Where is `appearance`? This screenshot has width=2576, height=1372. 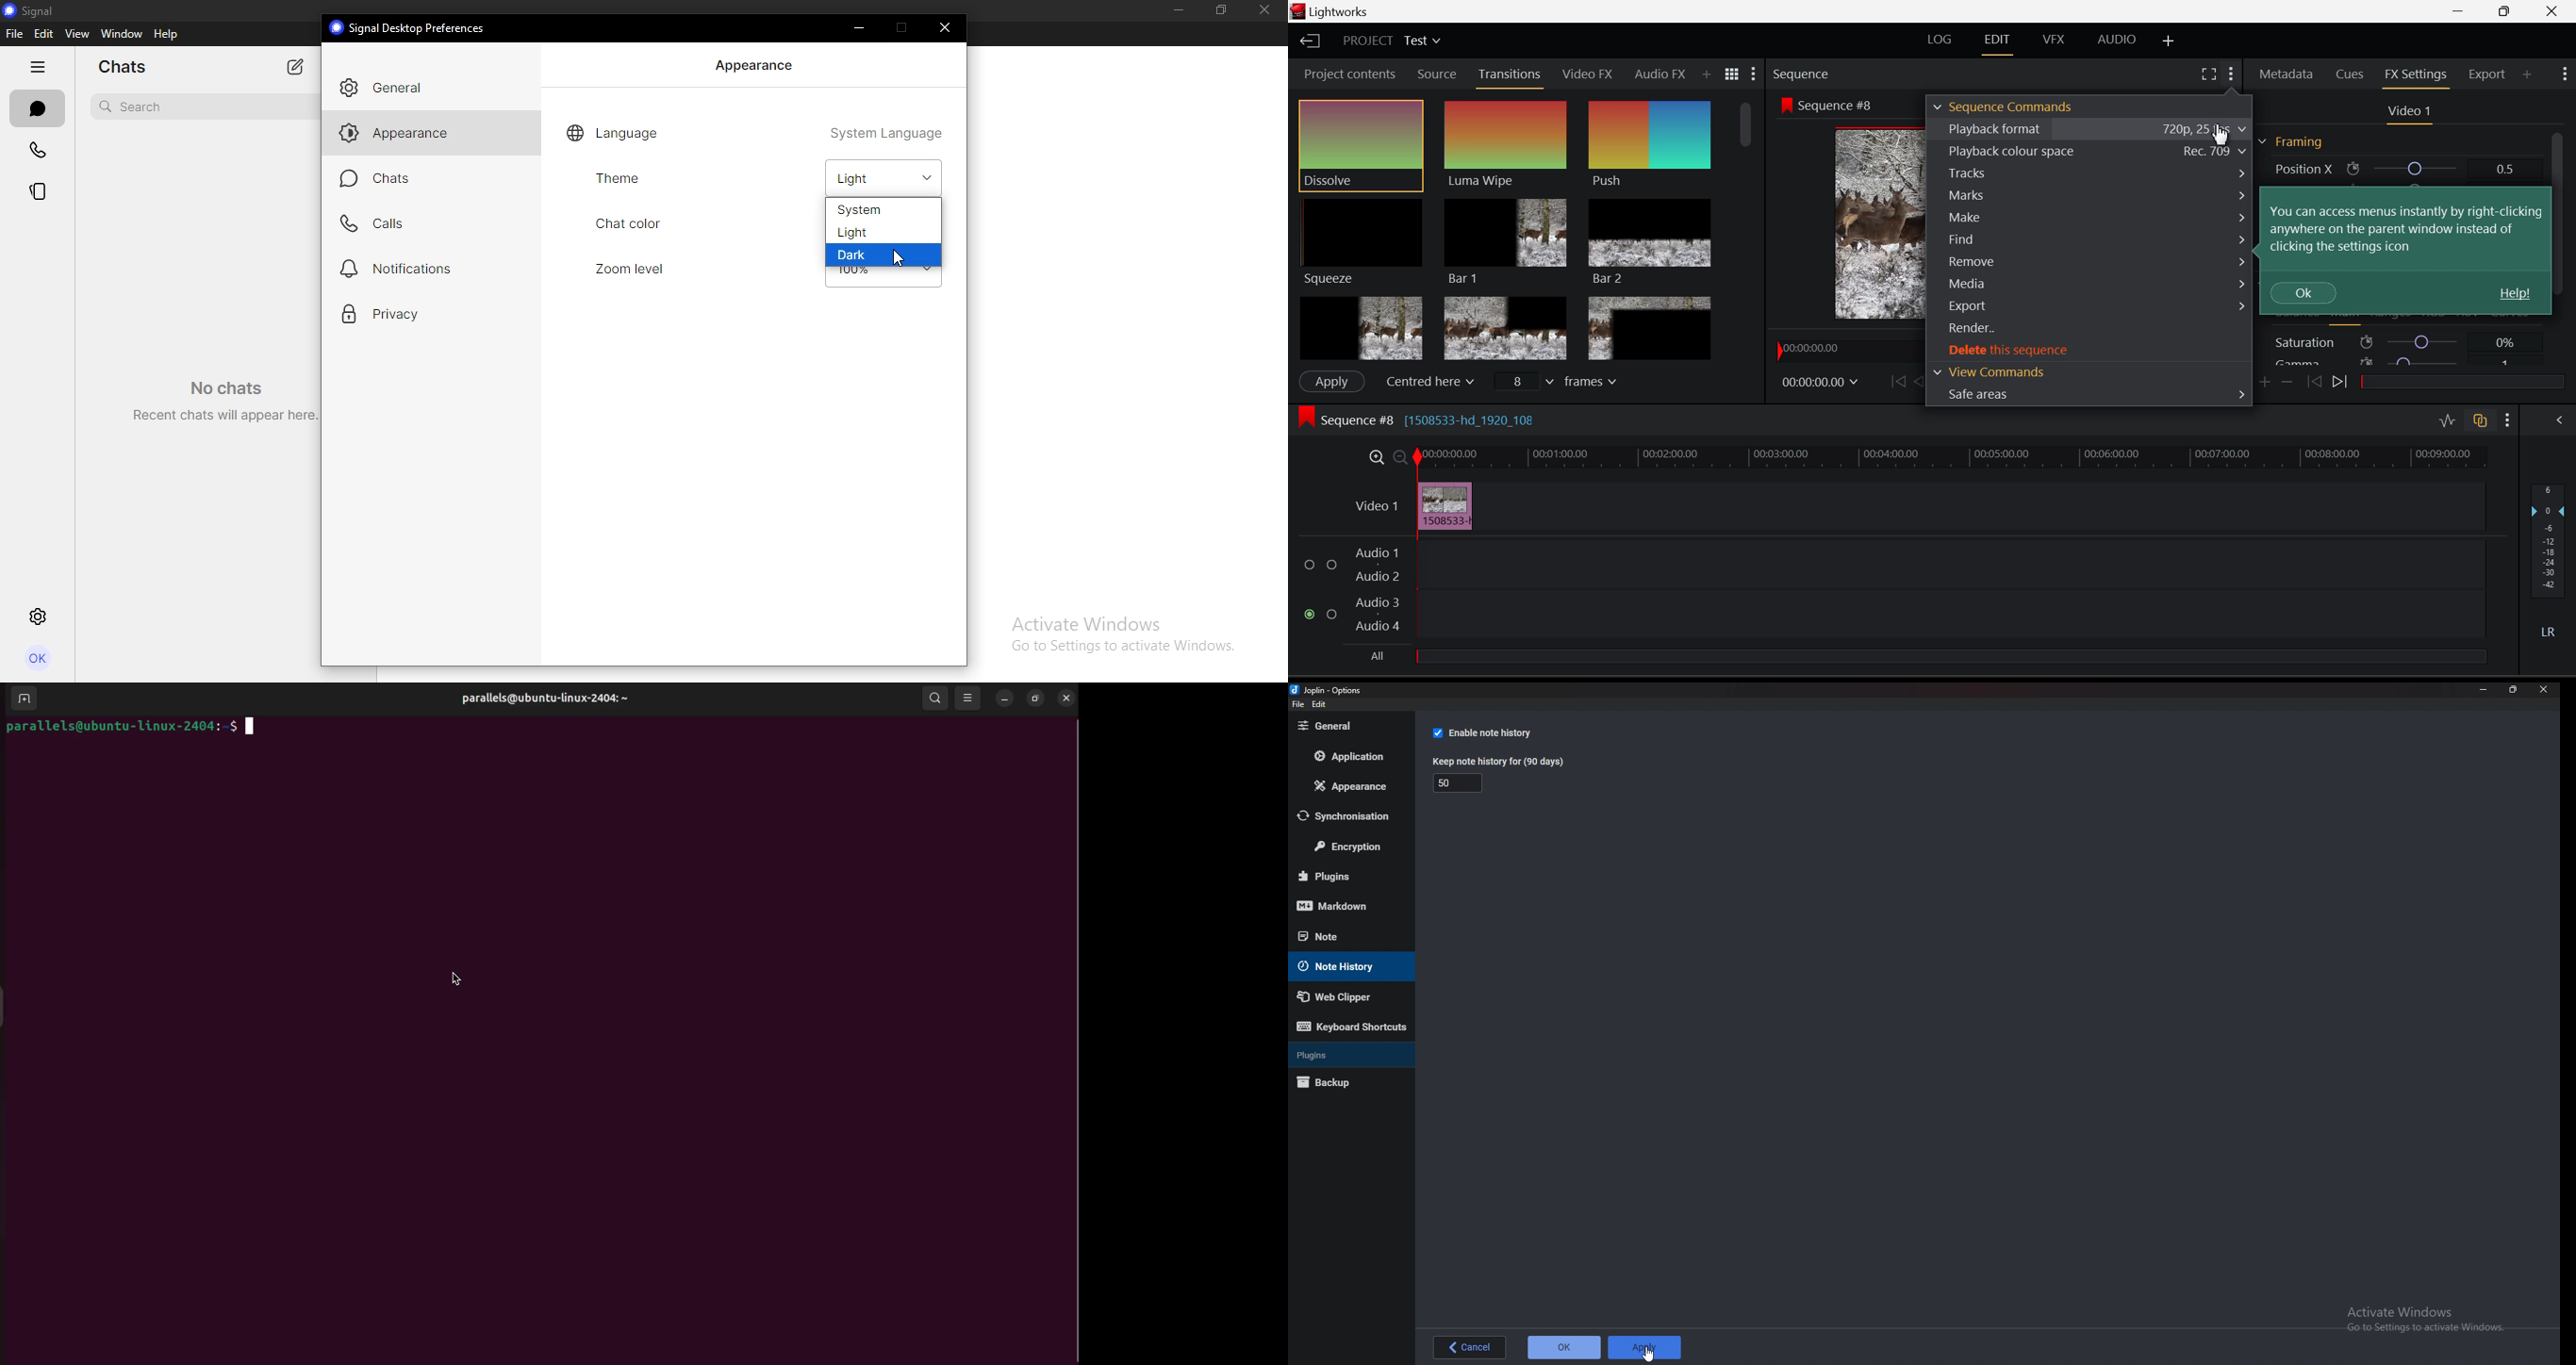
appearance is located at coordinates (757, 65).